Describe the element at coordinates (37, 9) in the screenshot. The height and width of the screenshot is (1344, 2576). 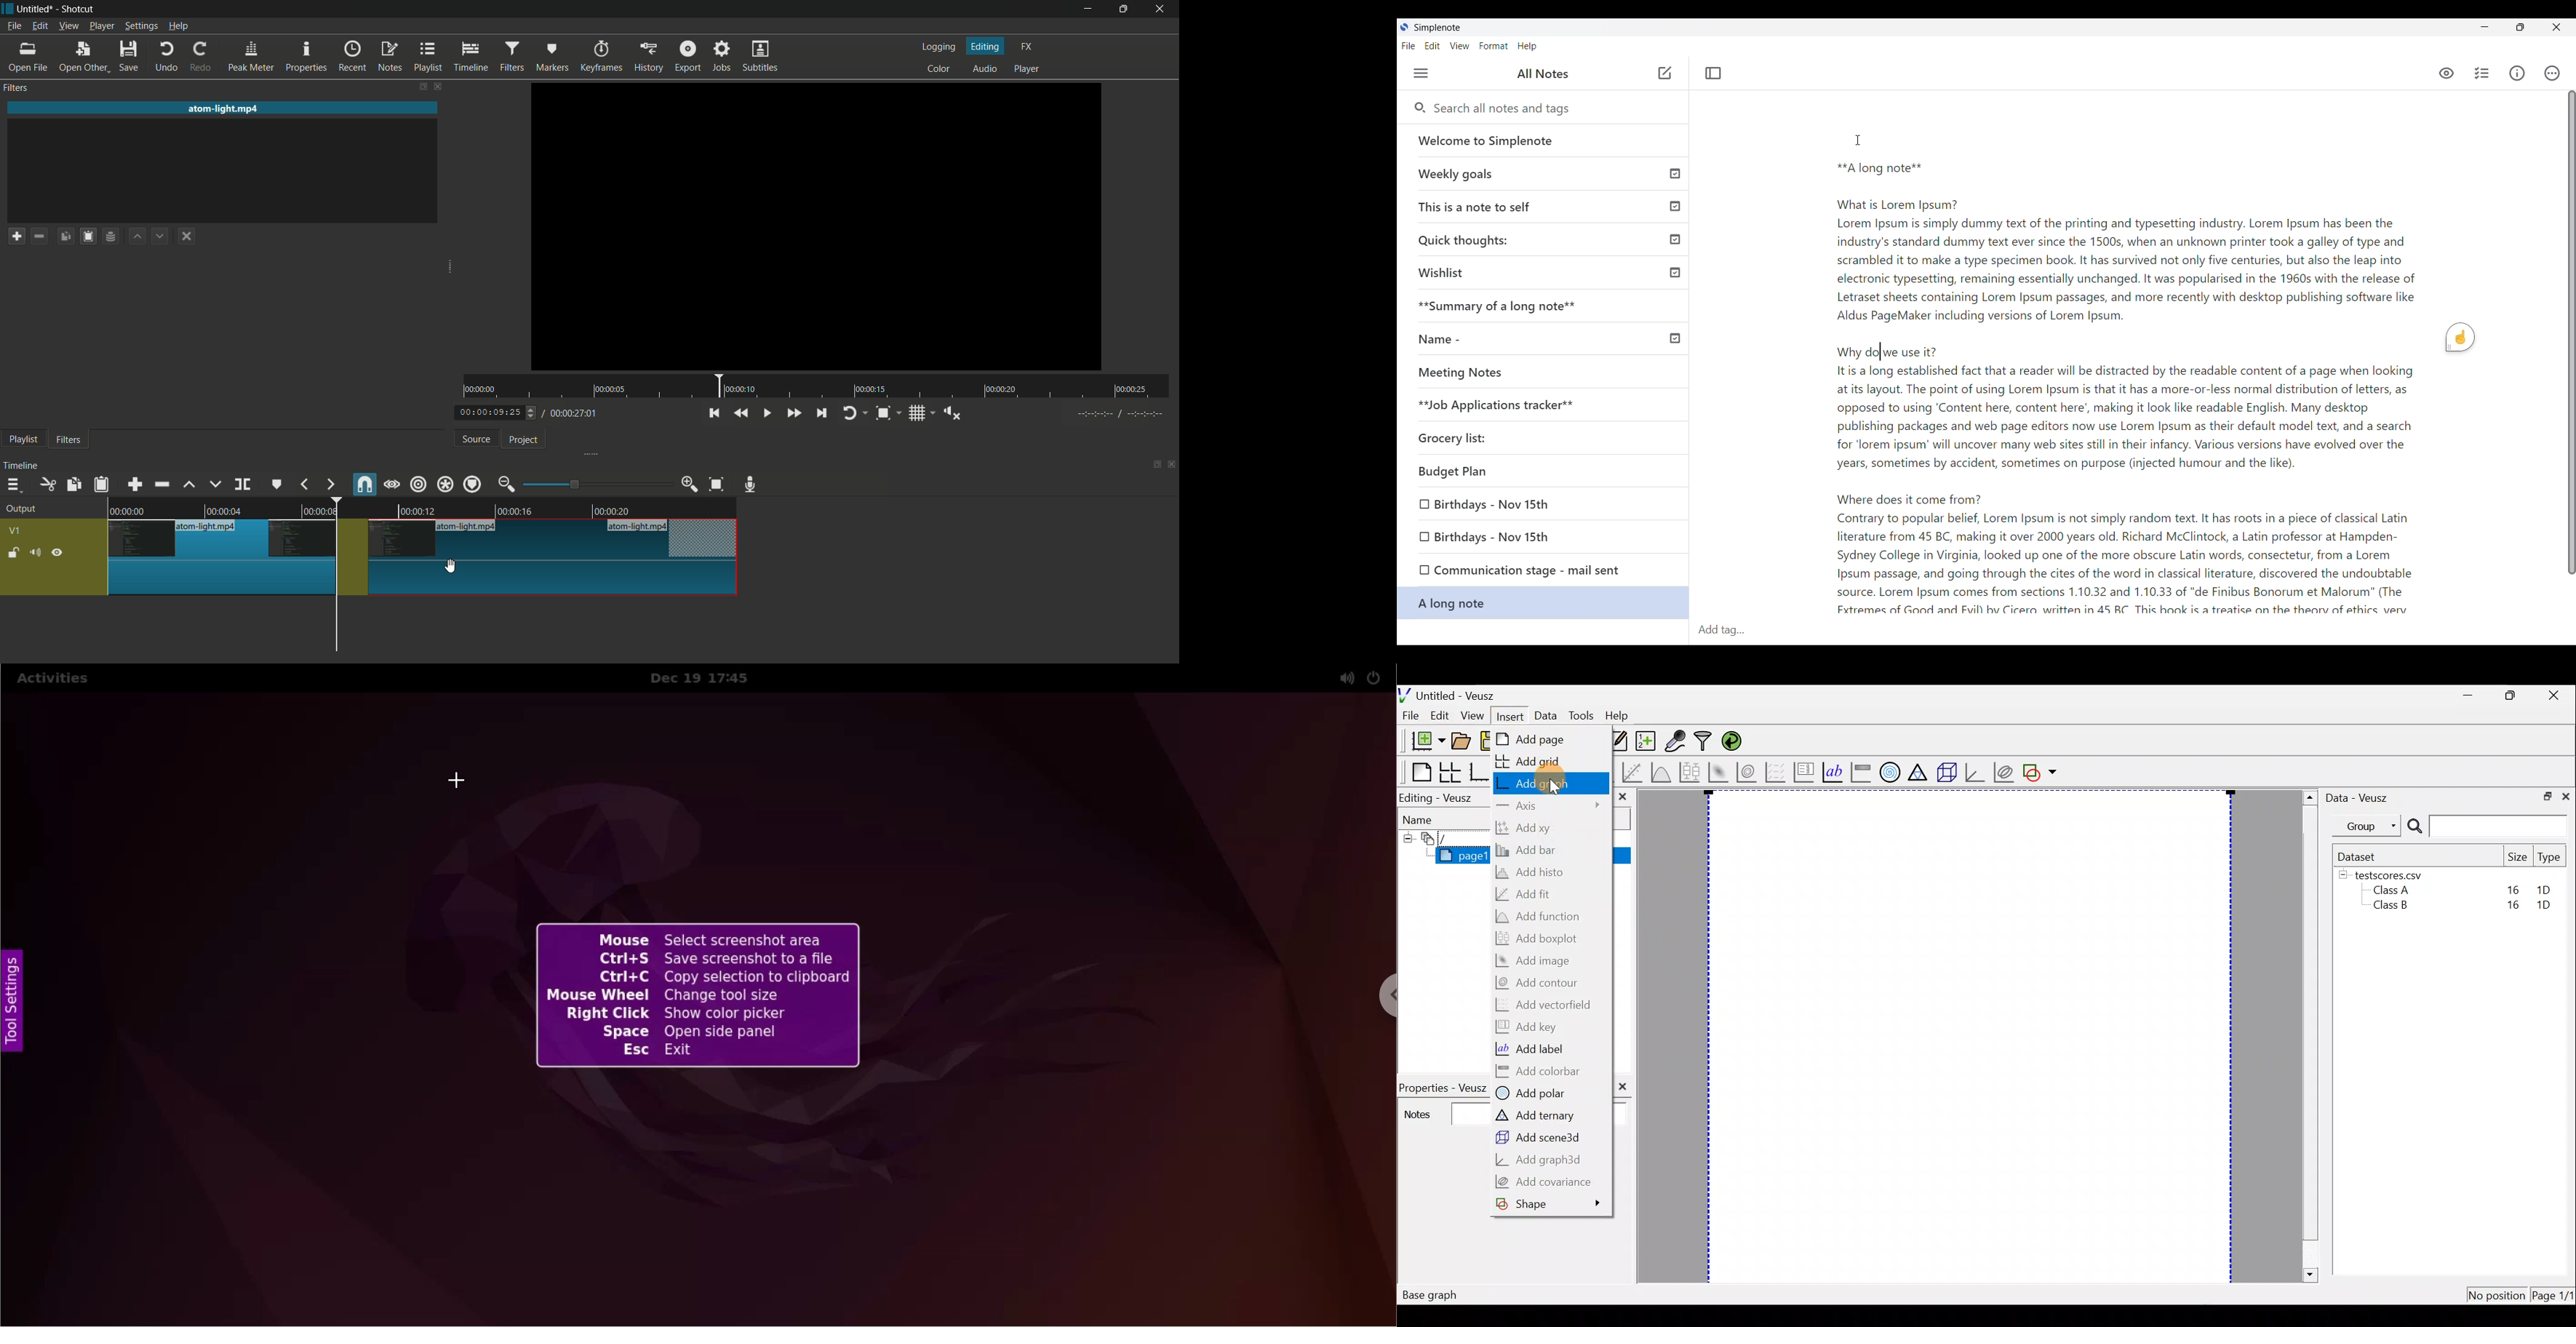
I see `project name` at that location.